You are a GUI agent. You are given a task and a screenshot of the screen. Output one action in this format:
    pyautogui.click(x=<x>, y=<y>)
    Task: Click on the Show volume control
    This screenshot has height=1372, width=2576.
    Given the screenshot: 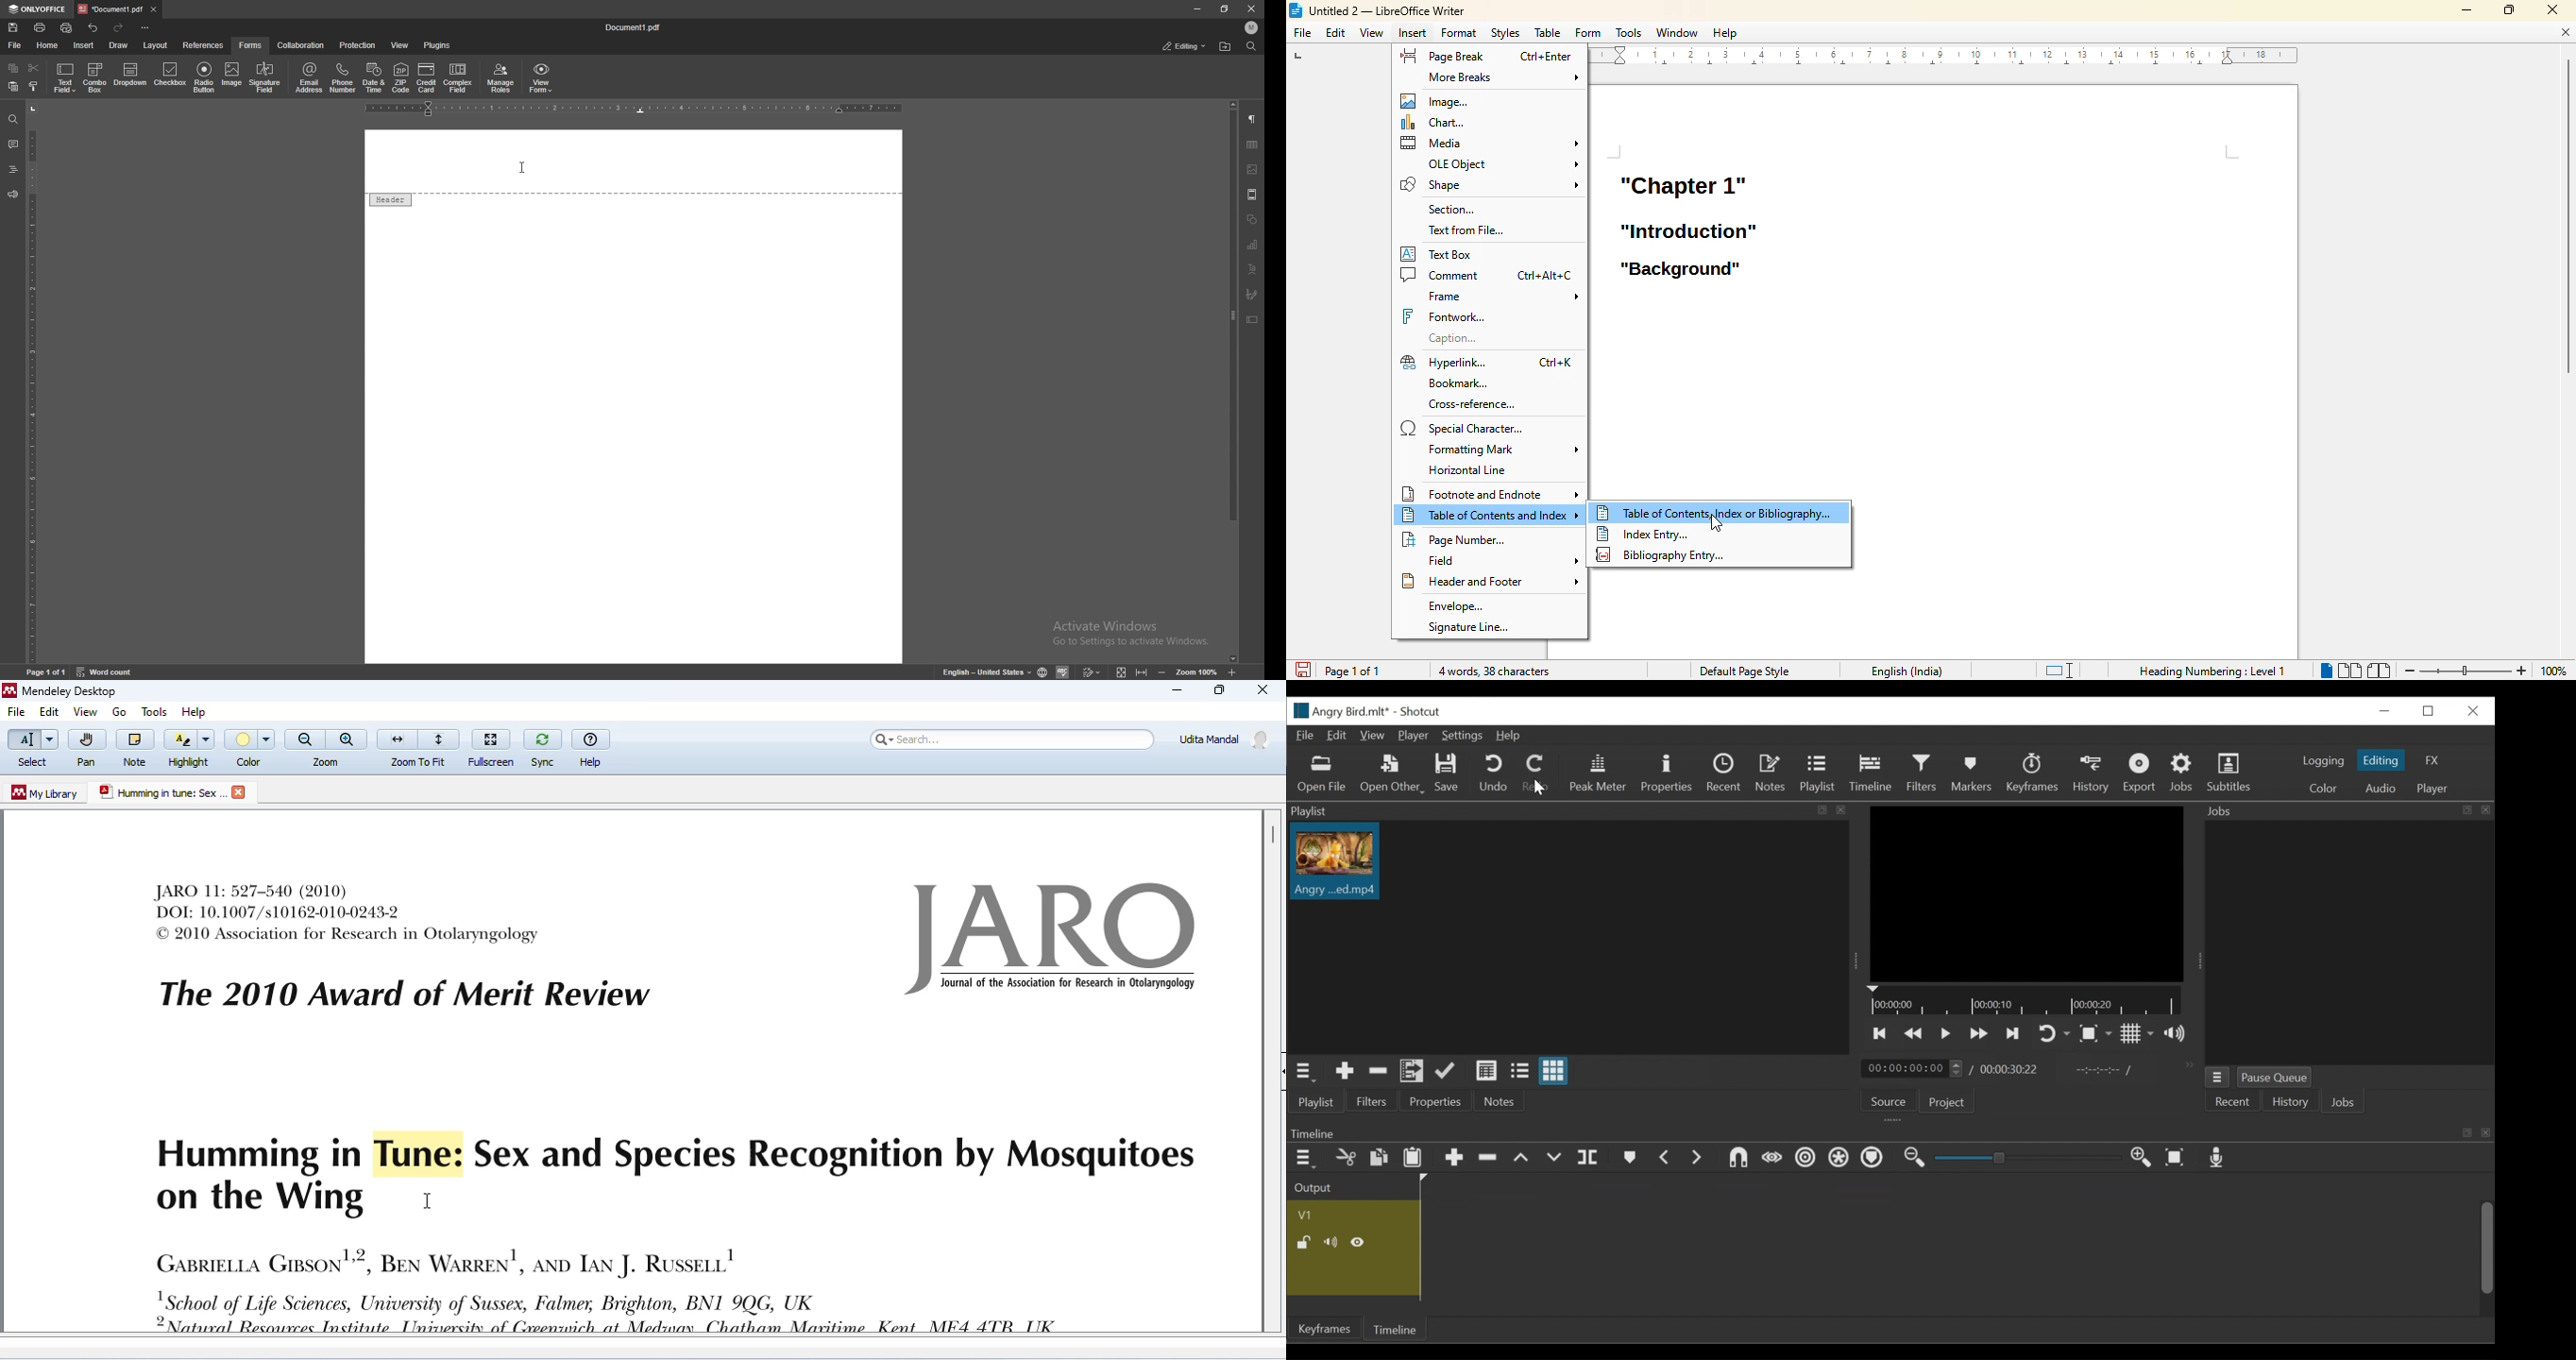 What is the action you would take?
    pyautogui.click(x=2174, y=1033)
    